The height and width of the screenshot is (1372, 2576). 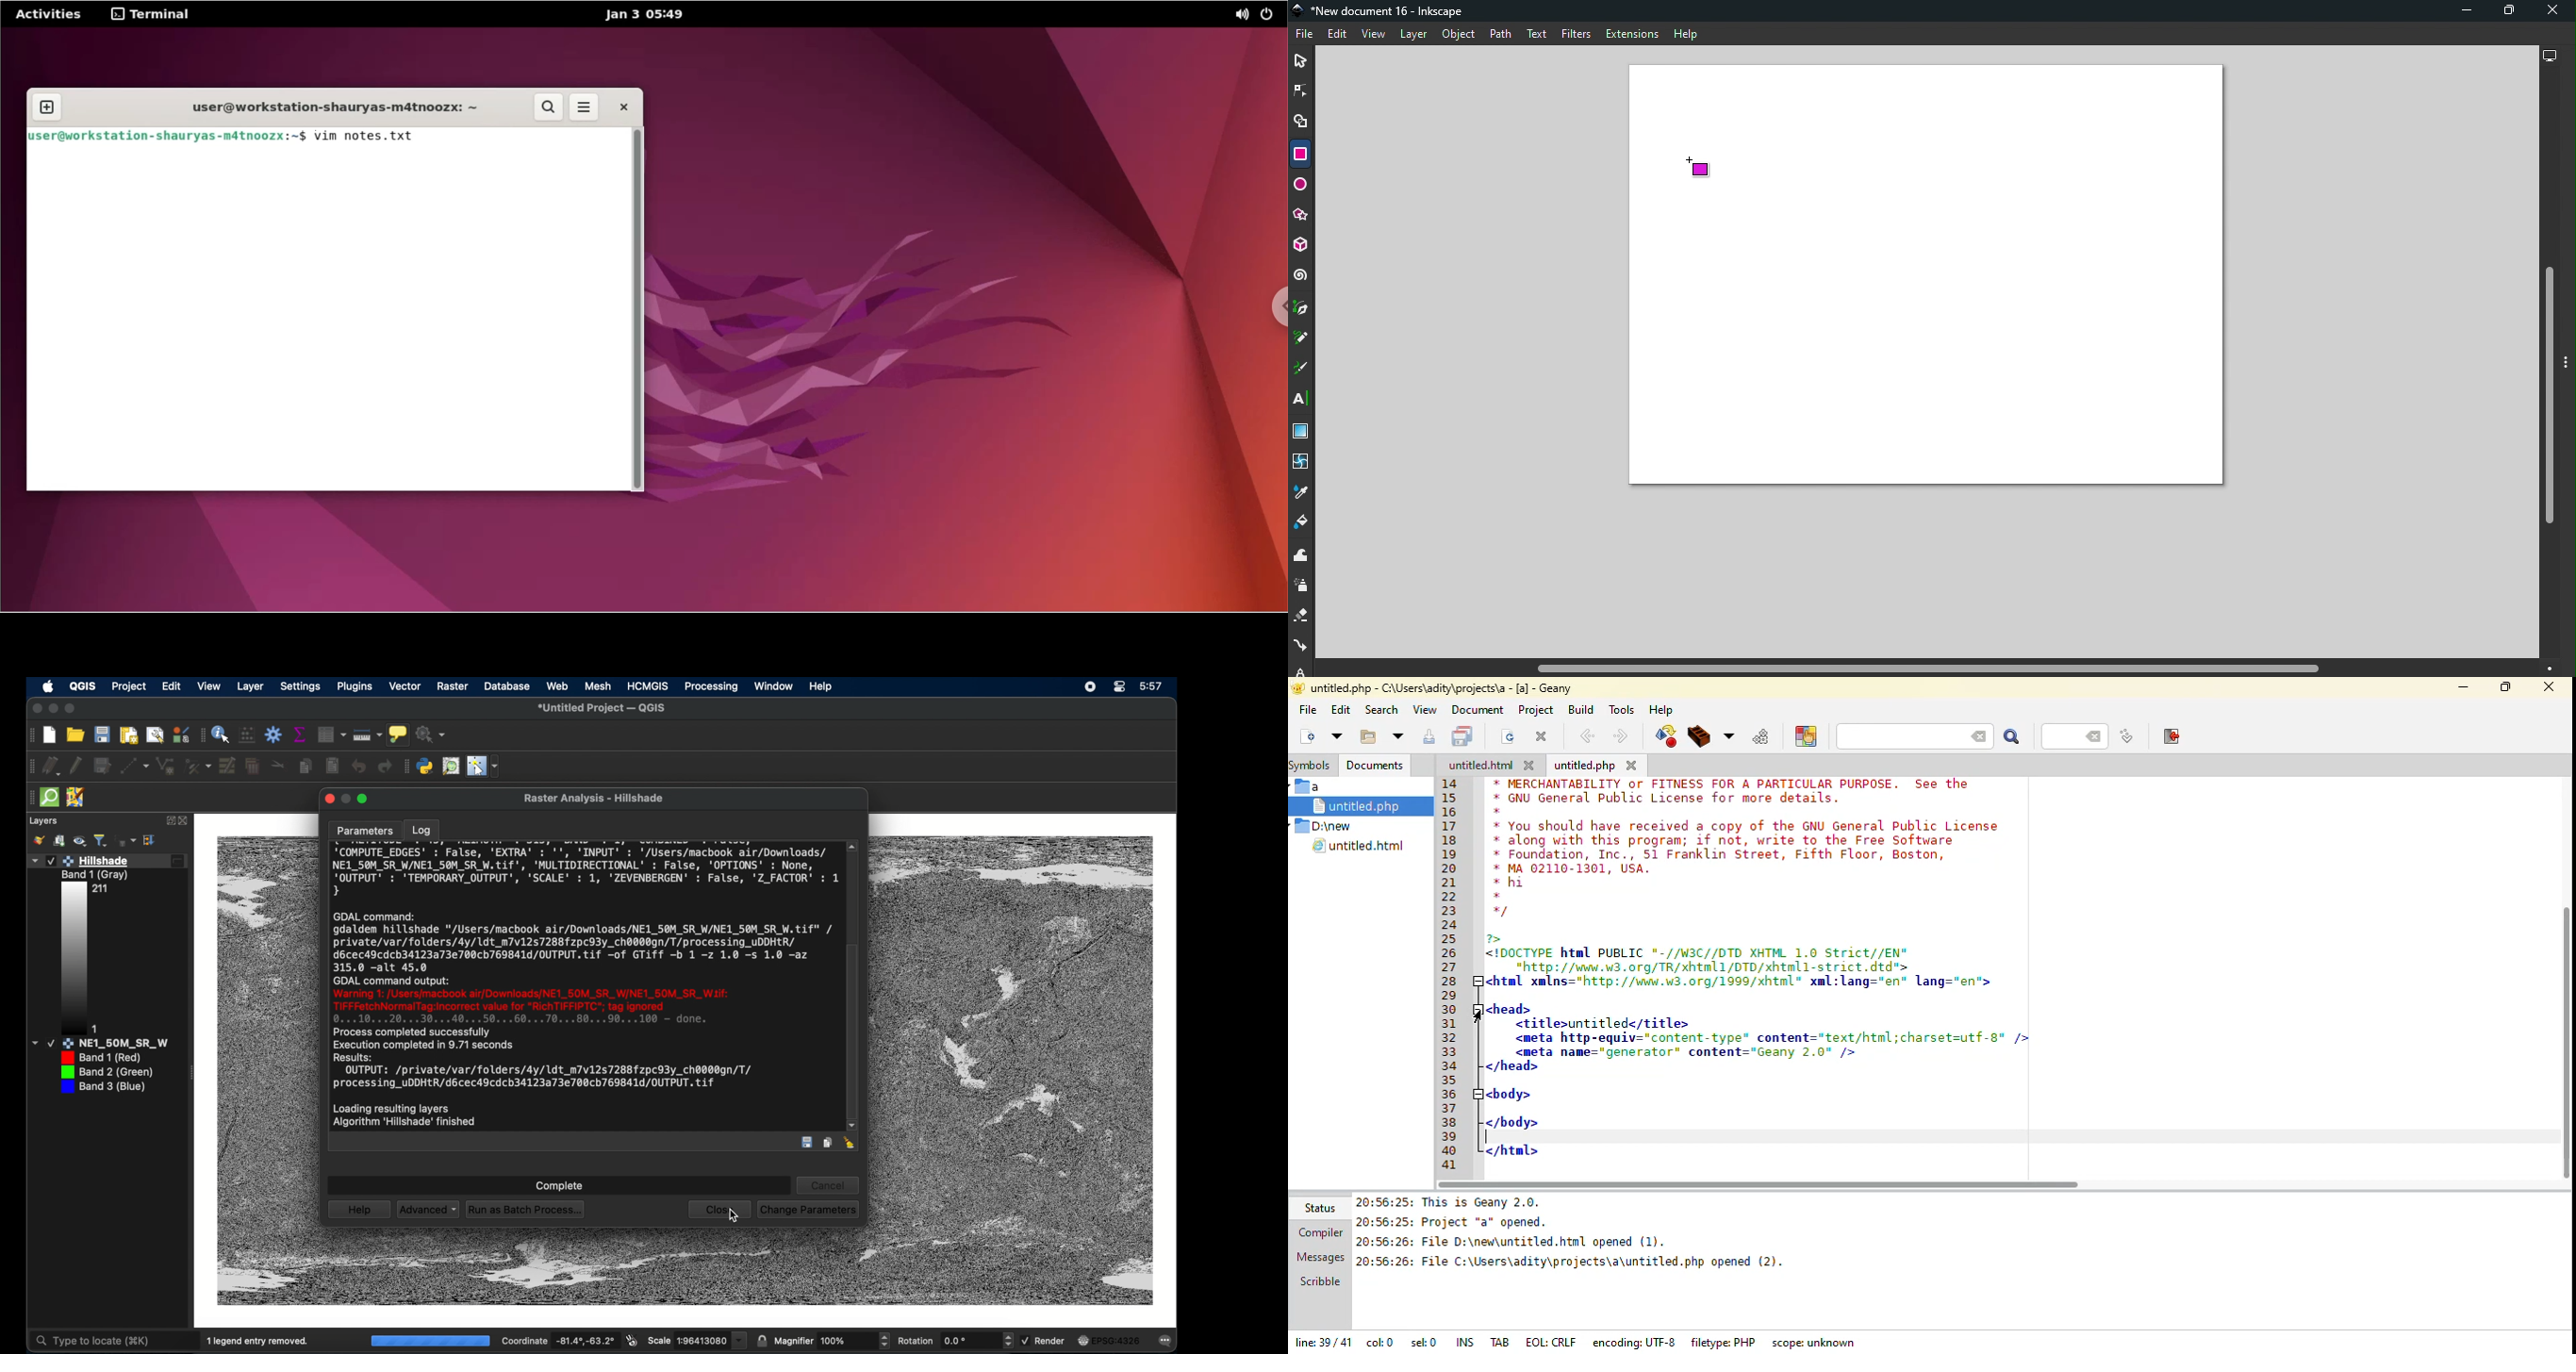 What do you see at coordinates (593, 799) in the screenshot?
I see `Raster Analysis - Hillshade` at bounding box center [593, 799].